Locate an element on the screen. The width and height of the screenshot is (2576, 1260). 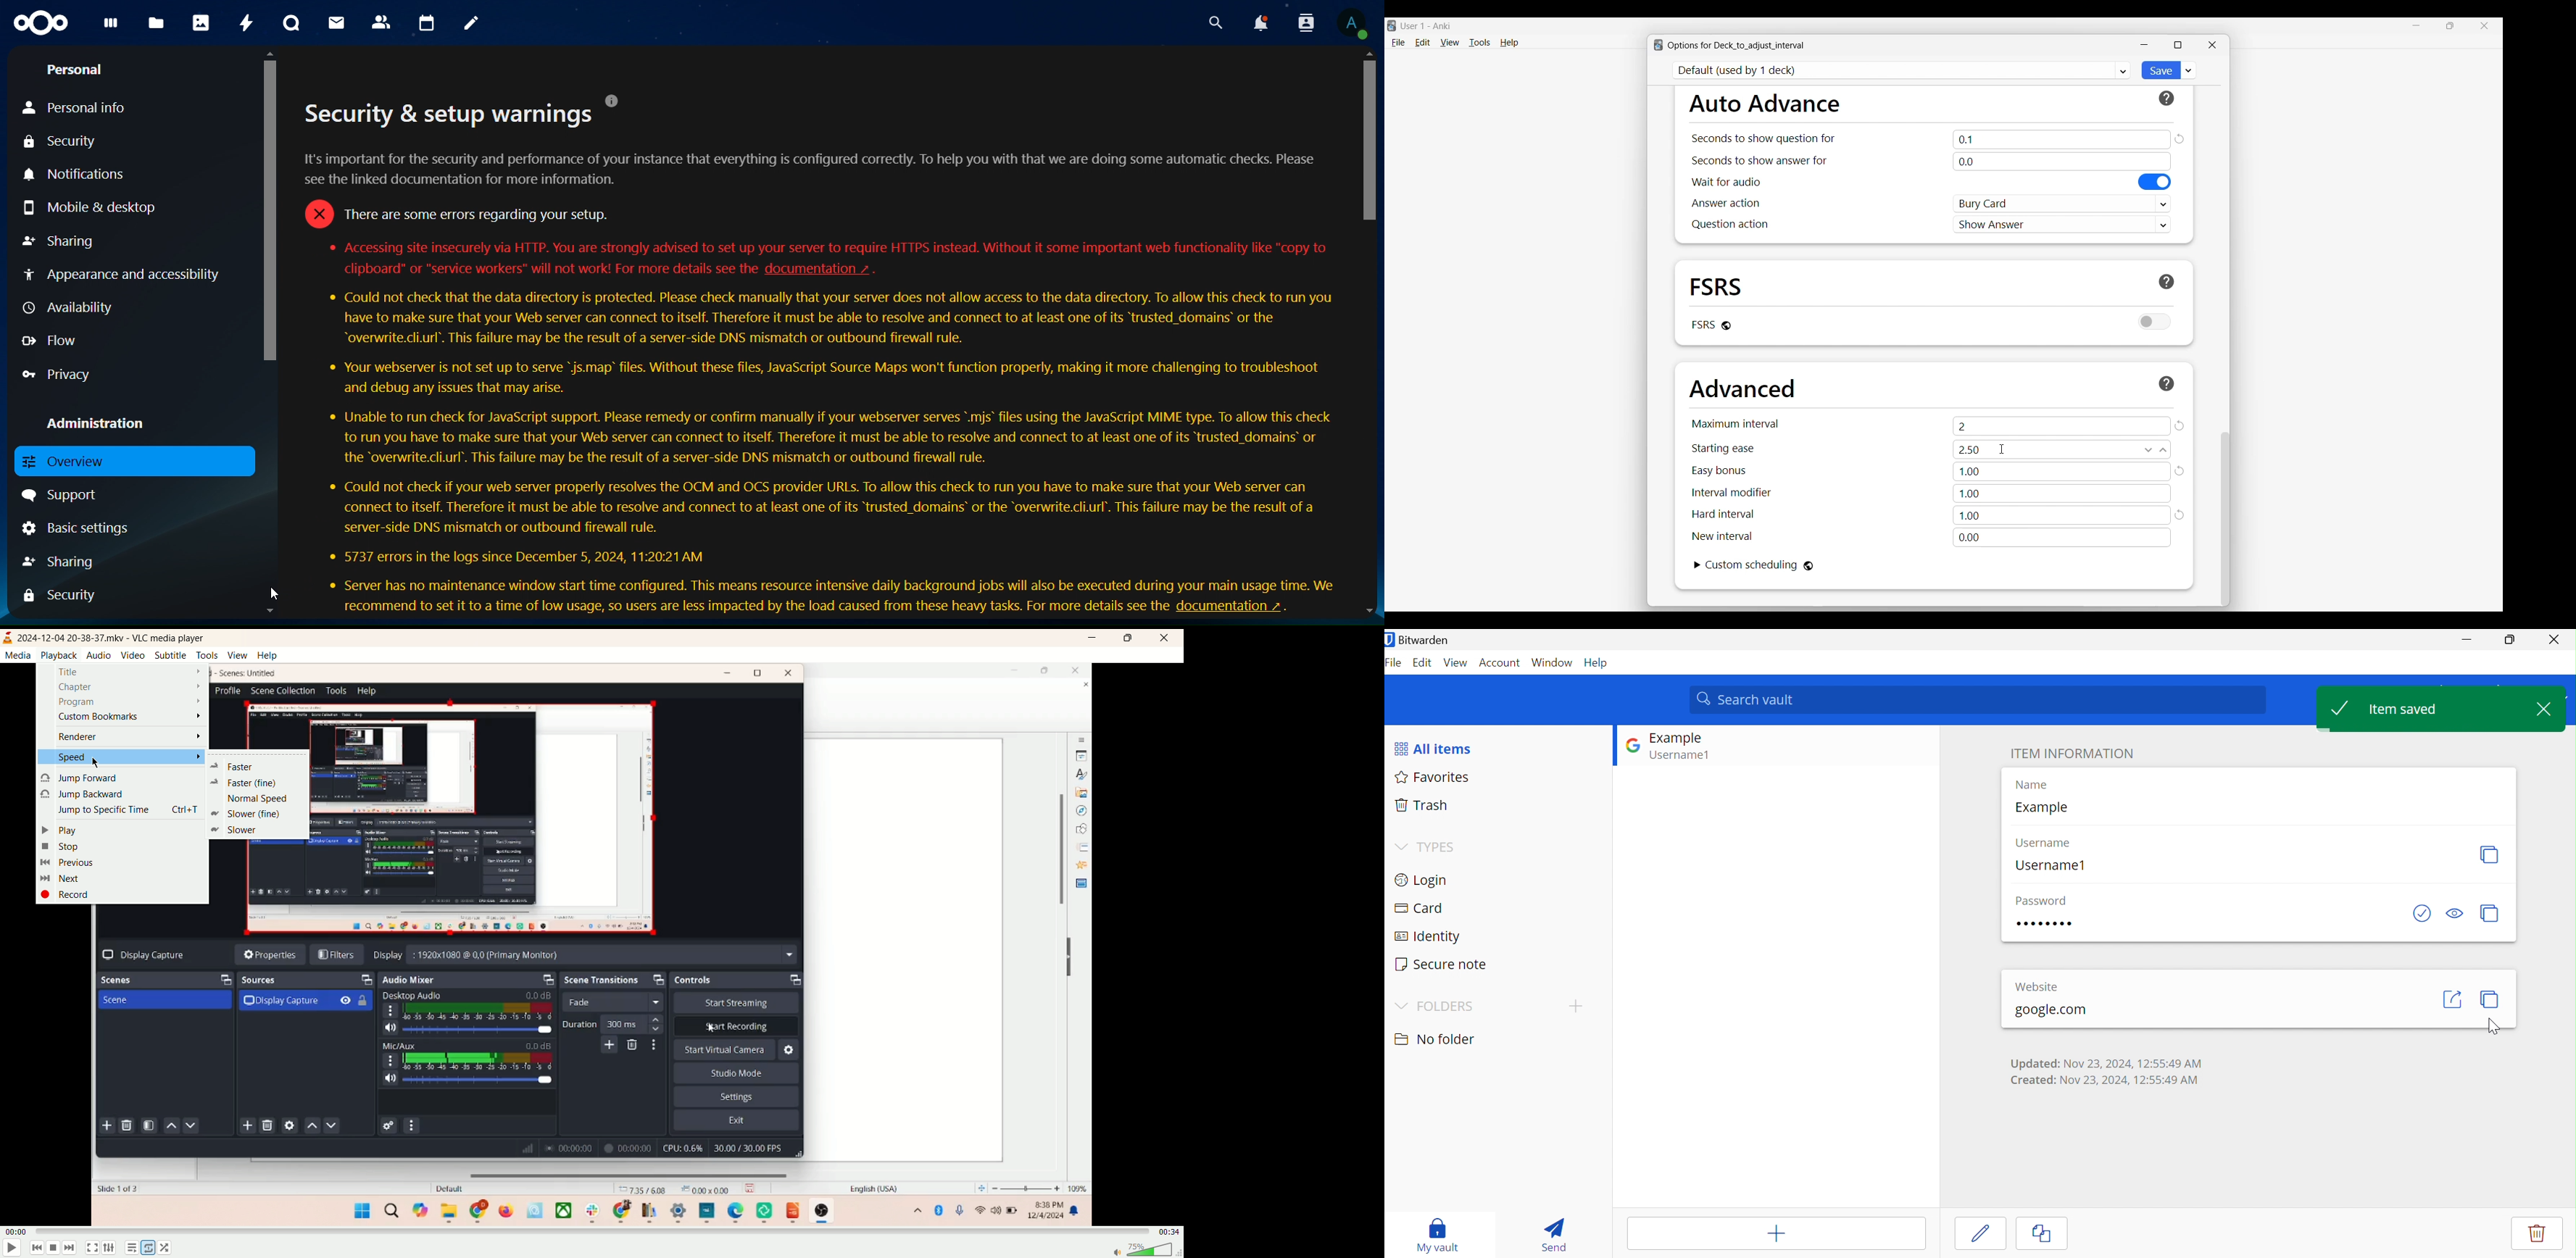
privacy is located at coordinates (62, 373).